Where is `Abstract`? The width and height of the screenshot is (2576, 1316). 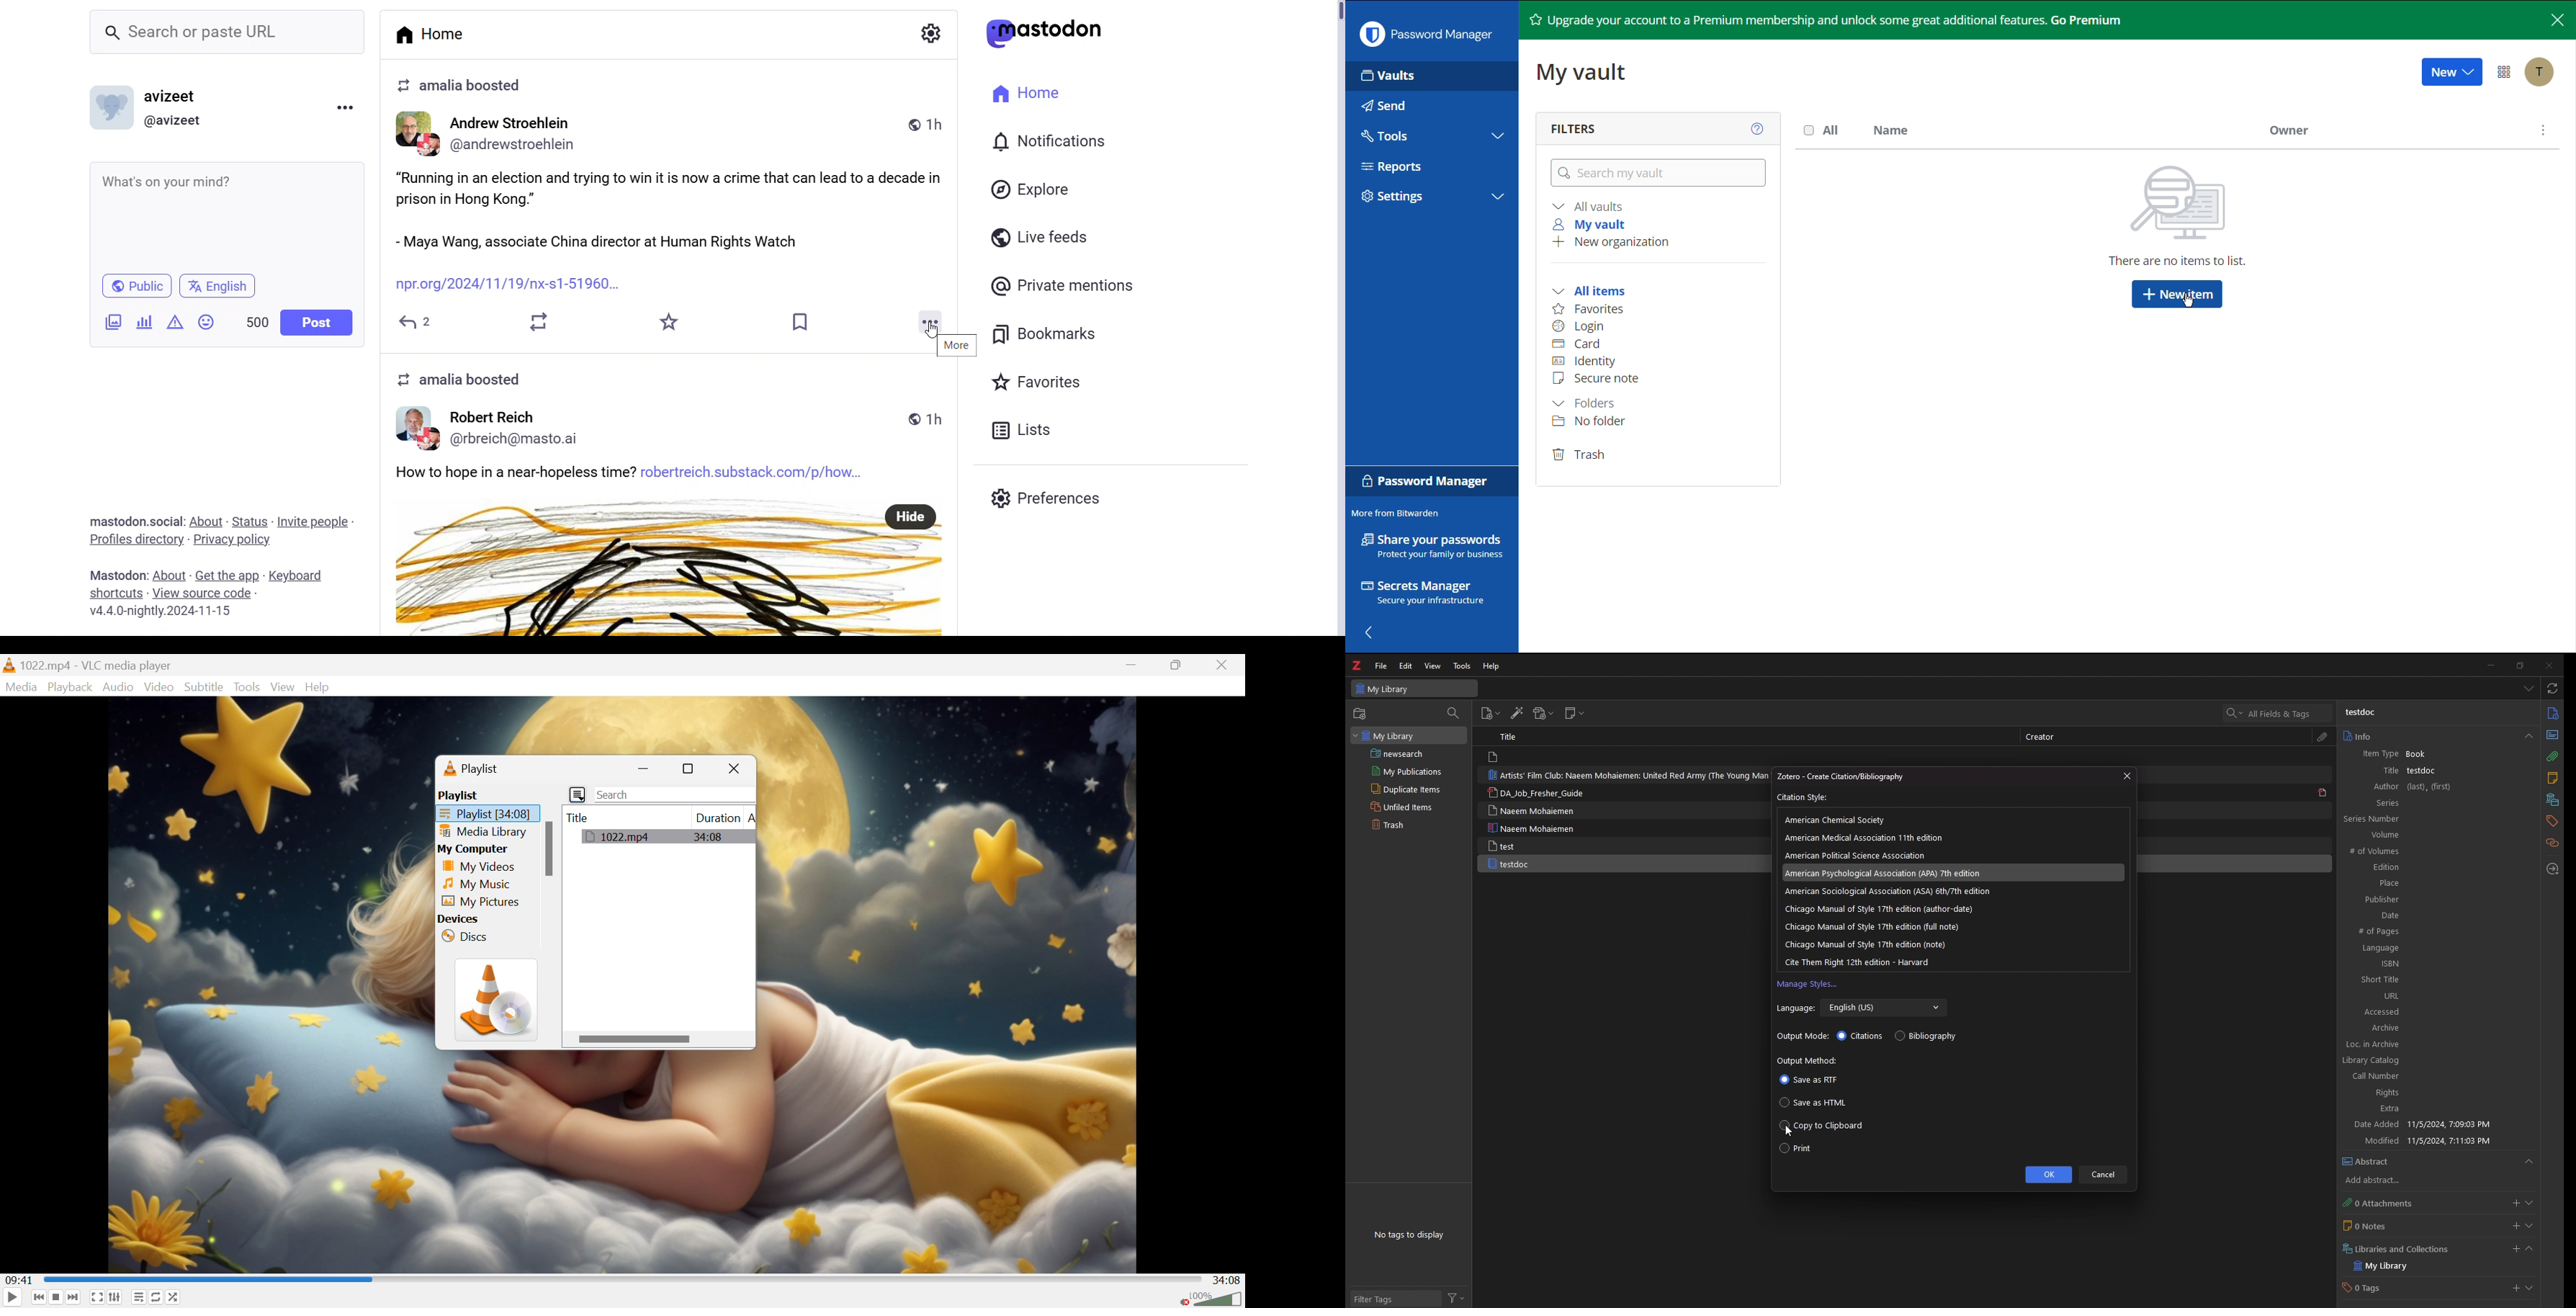 Abstract is located at coordinates (2438, 1162).